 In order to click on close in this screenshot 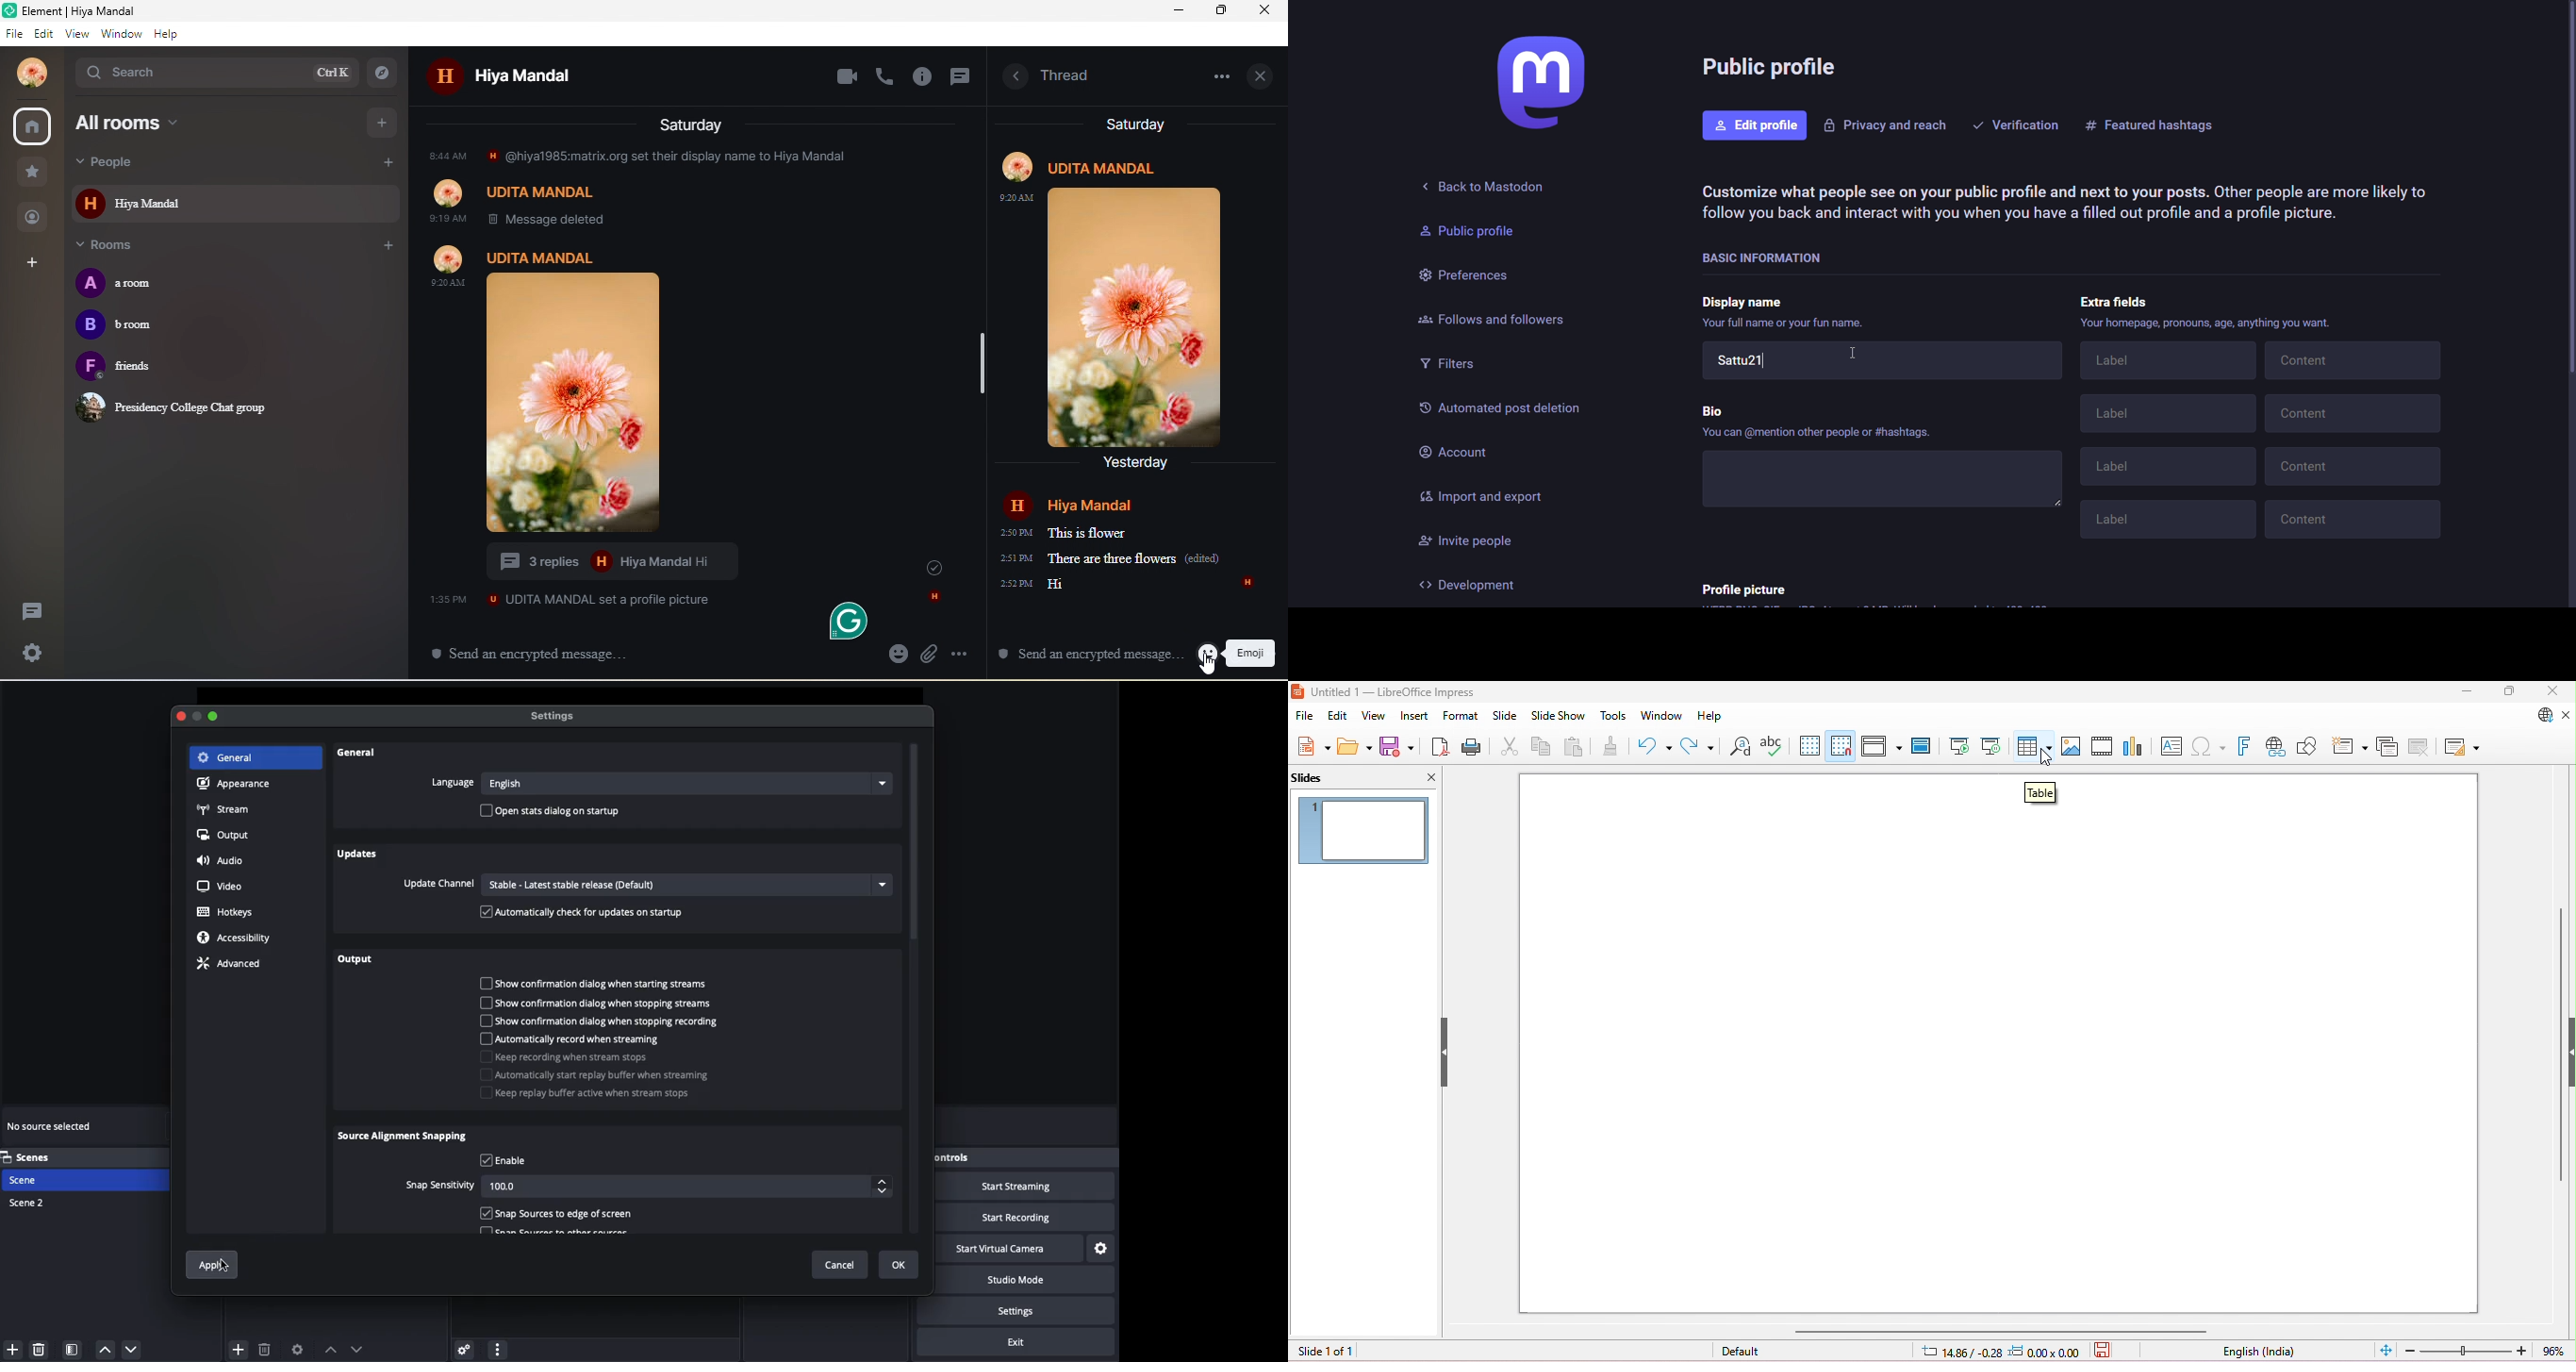, I will do `click(1259, 77)`.